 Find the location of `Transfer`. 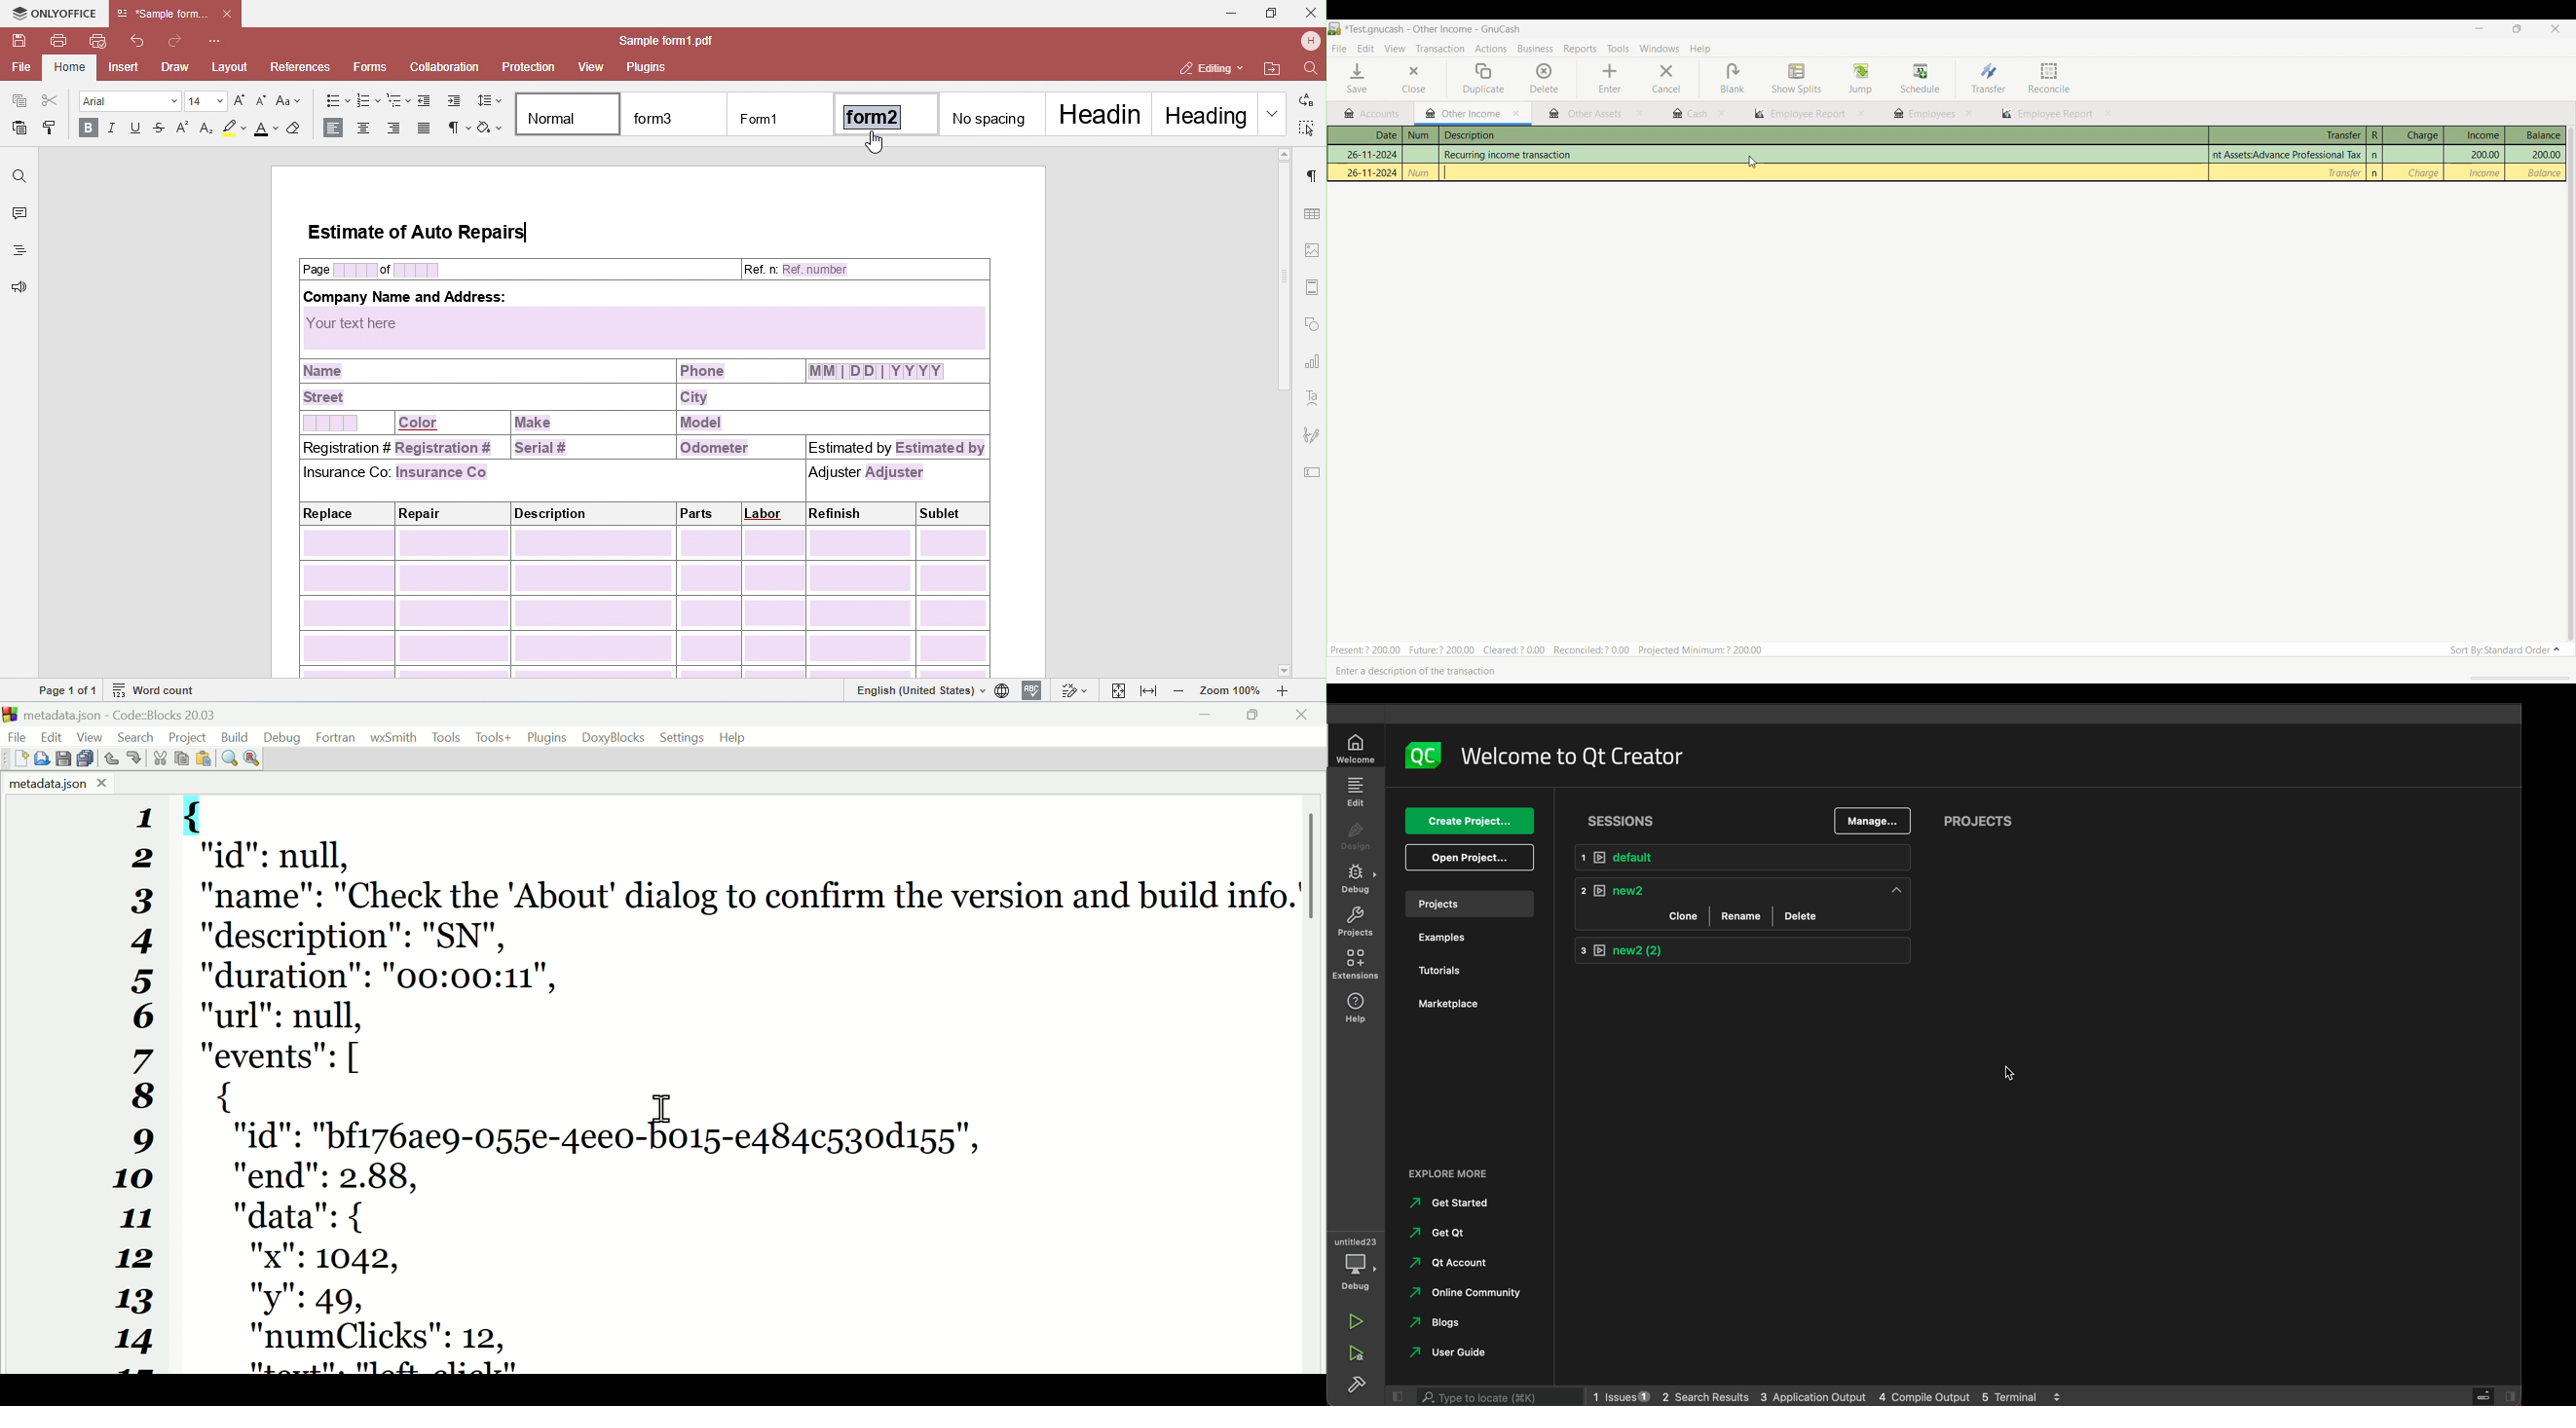

Transfer is located at coordinates (2328, 173).